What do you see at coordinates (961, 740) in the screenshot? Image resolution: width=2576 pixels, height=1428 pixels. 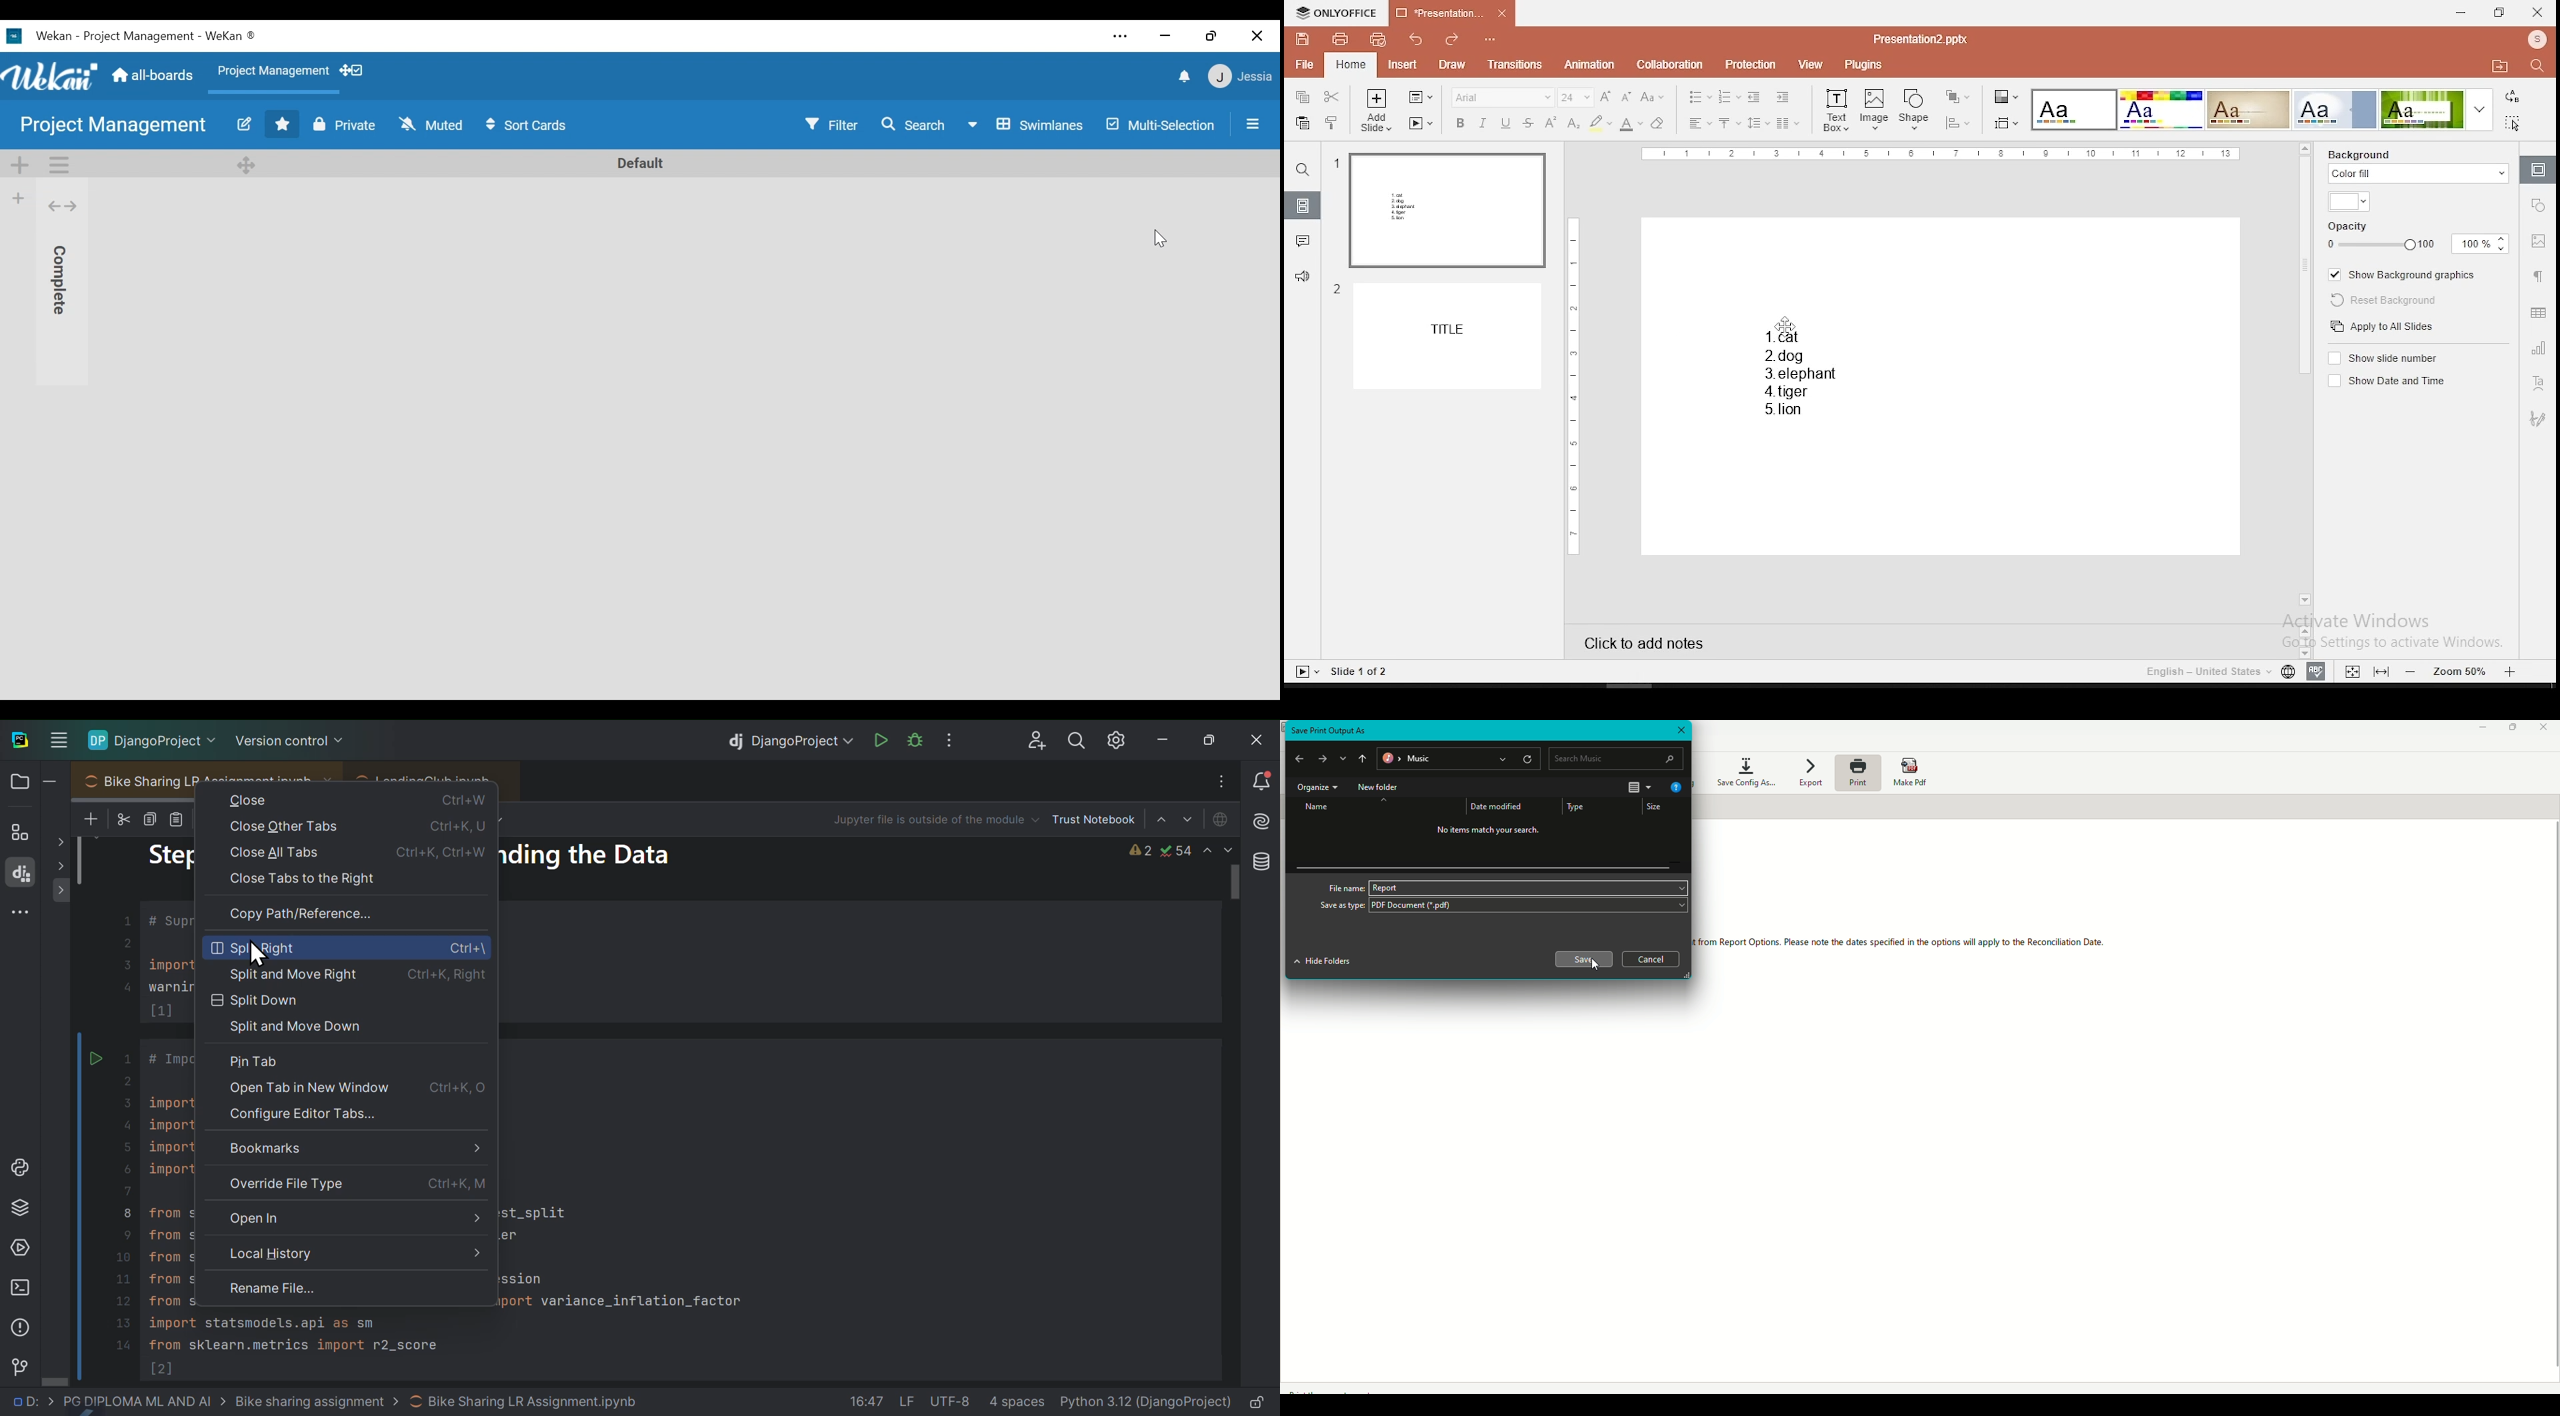 I see `More options` at bounding box center [961, 740].